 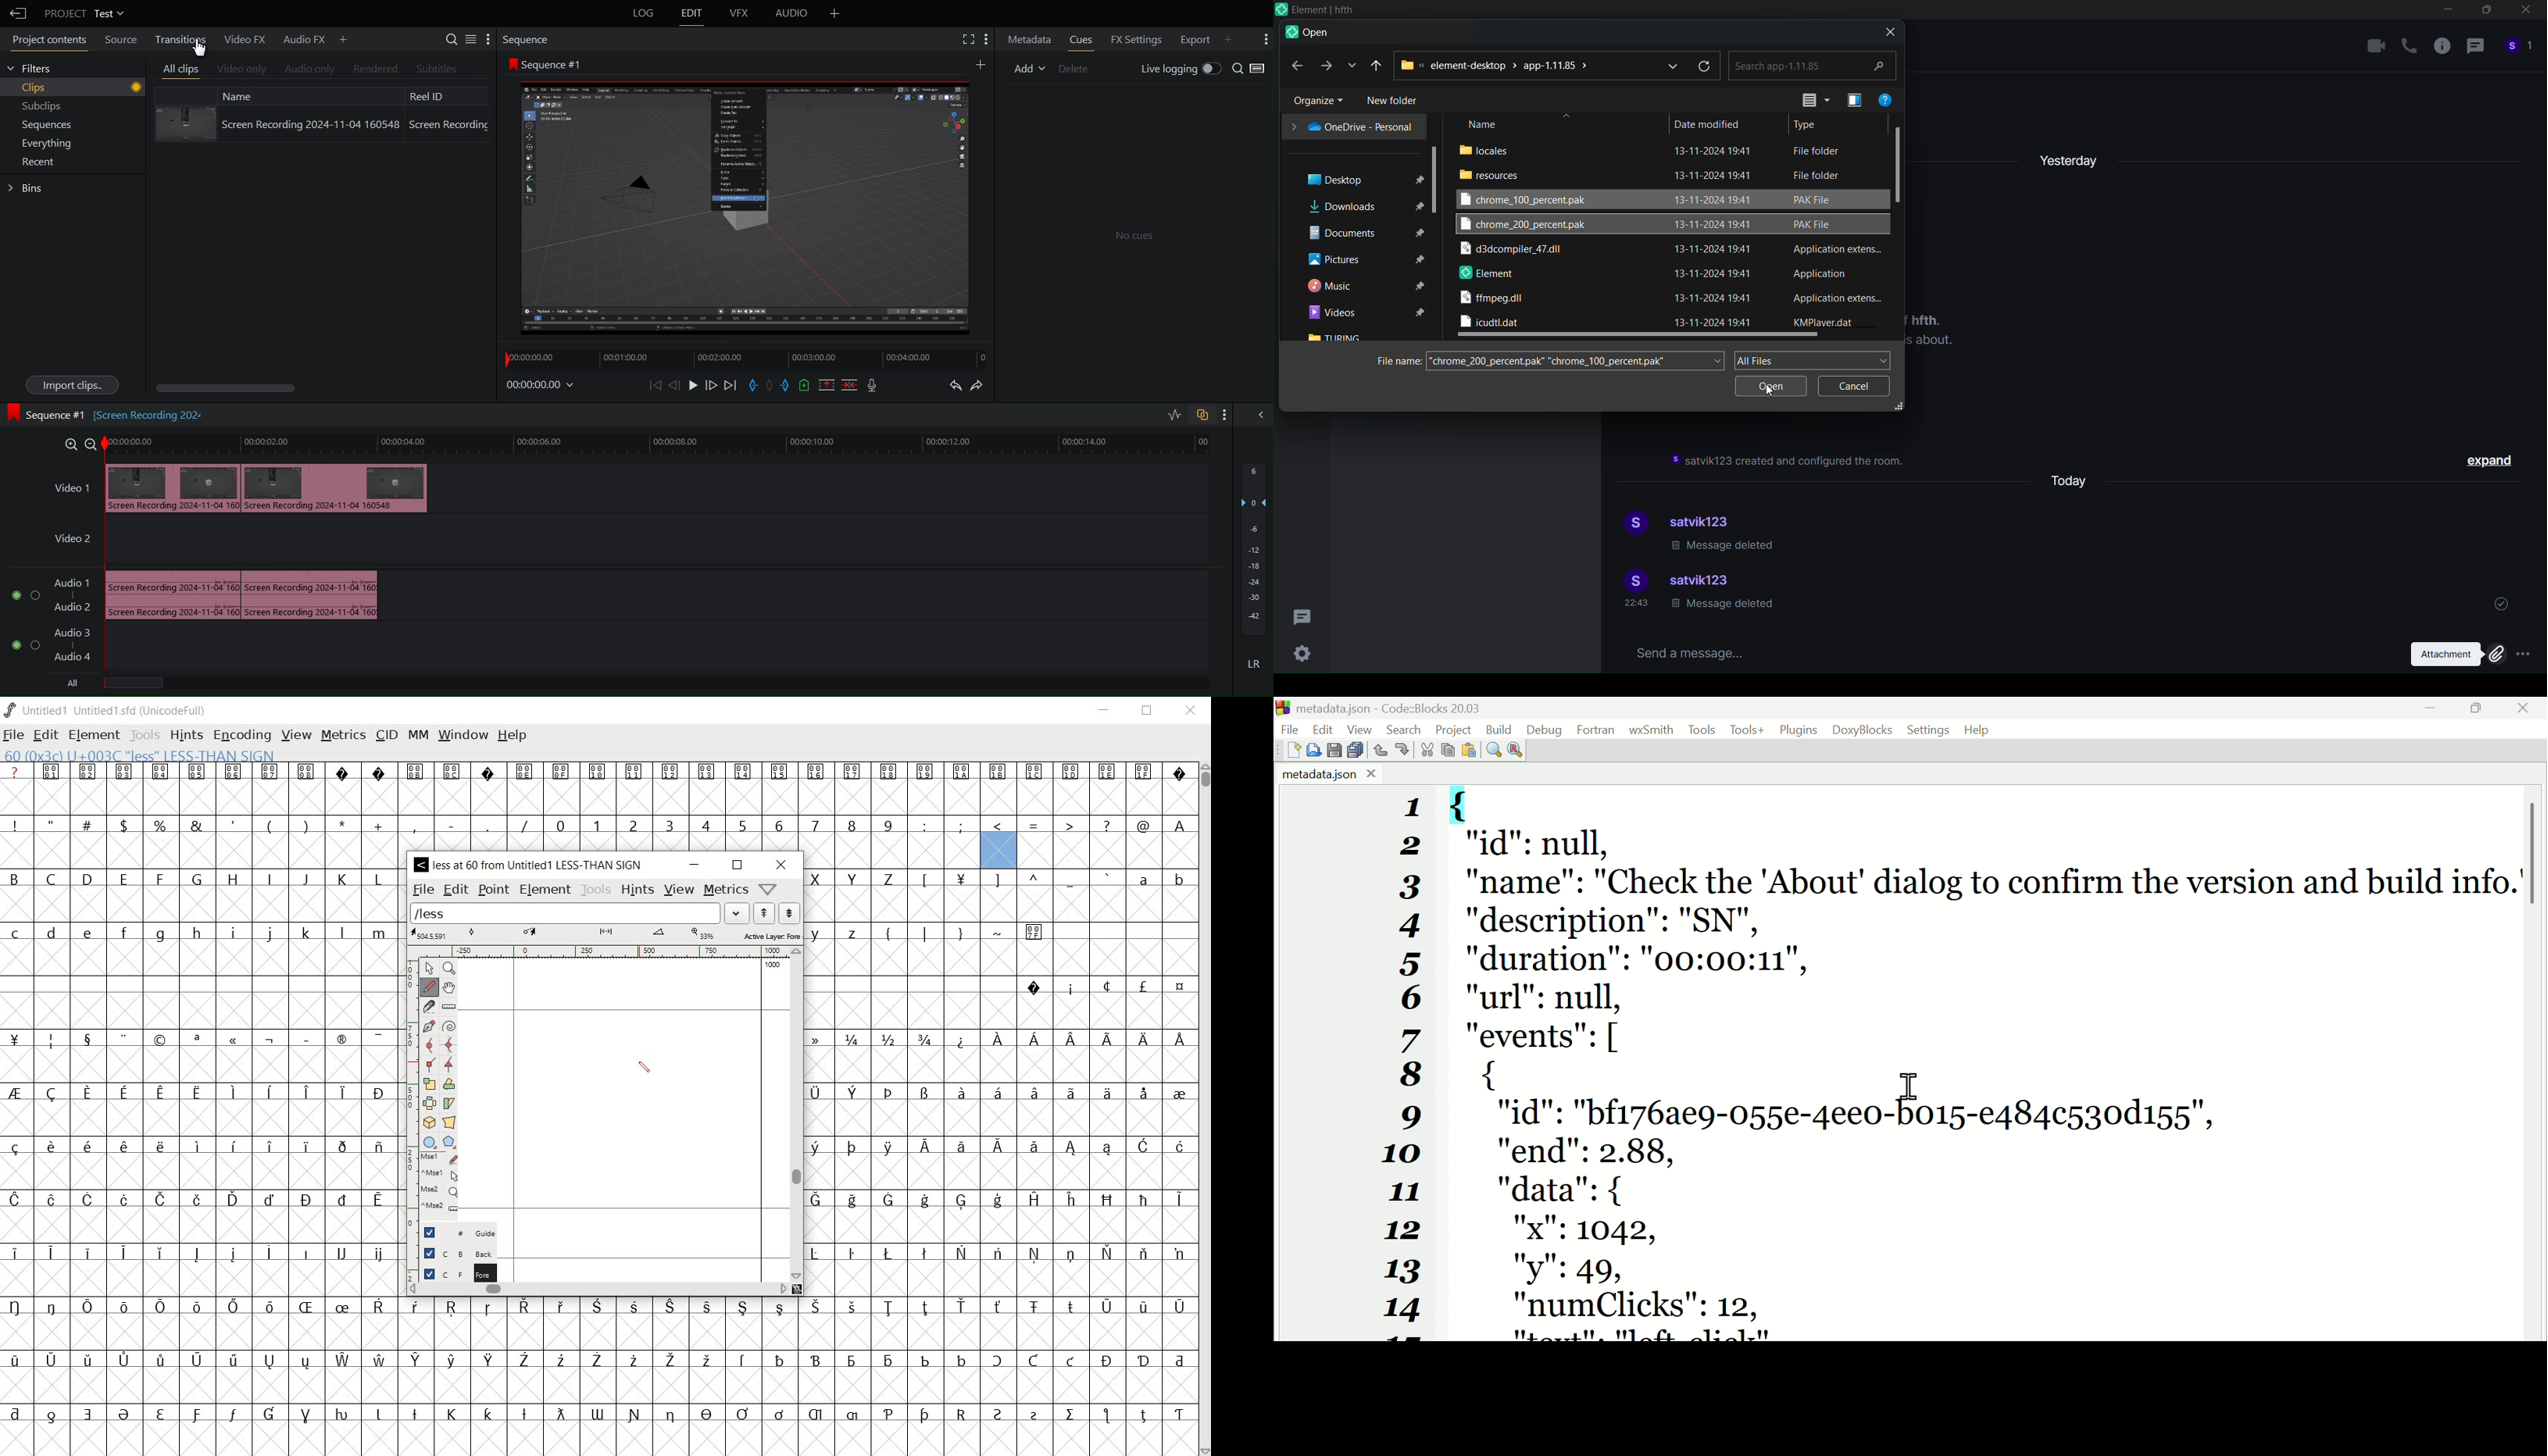 I want to click on empty cells, so click(x=993, y=1064).